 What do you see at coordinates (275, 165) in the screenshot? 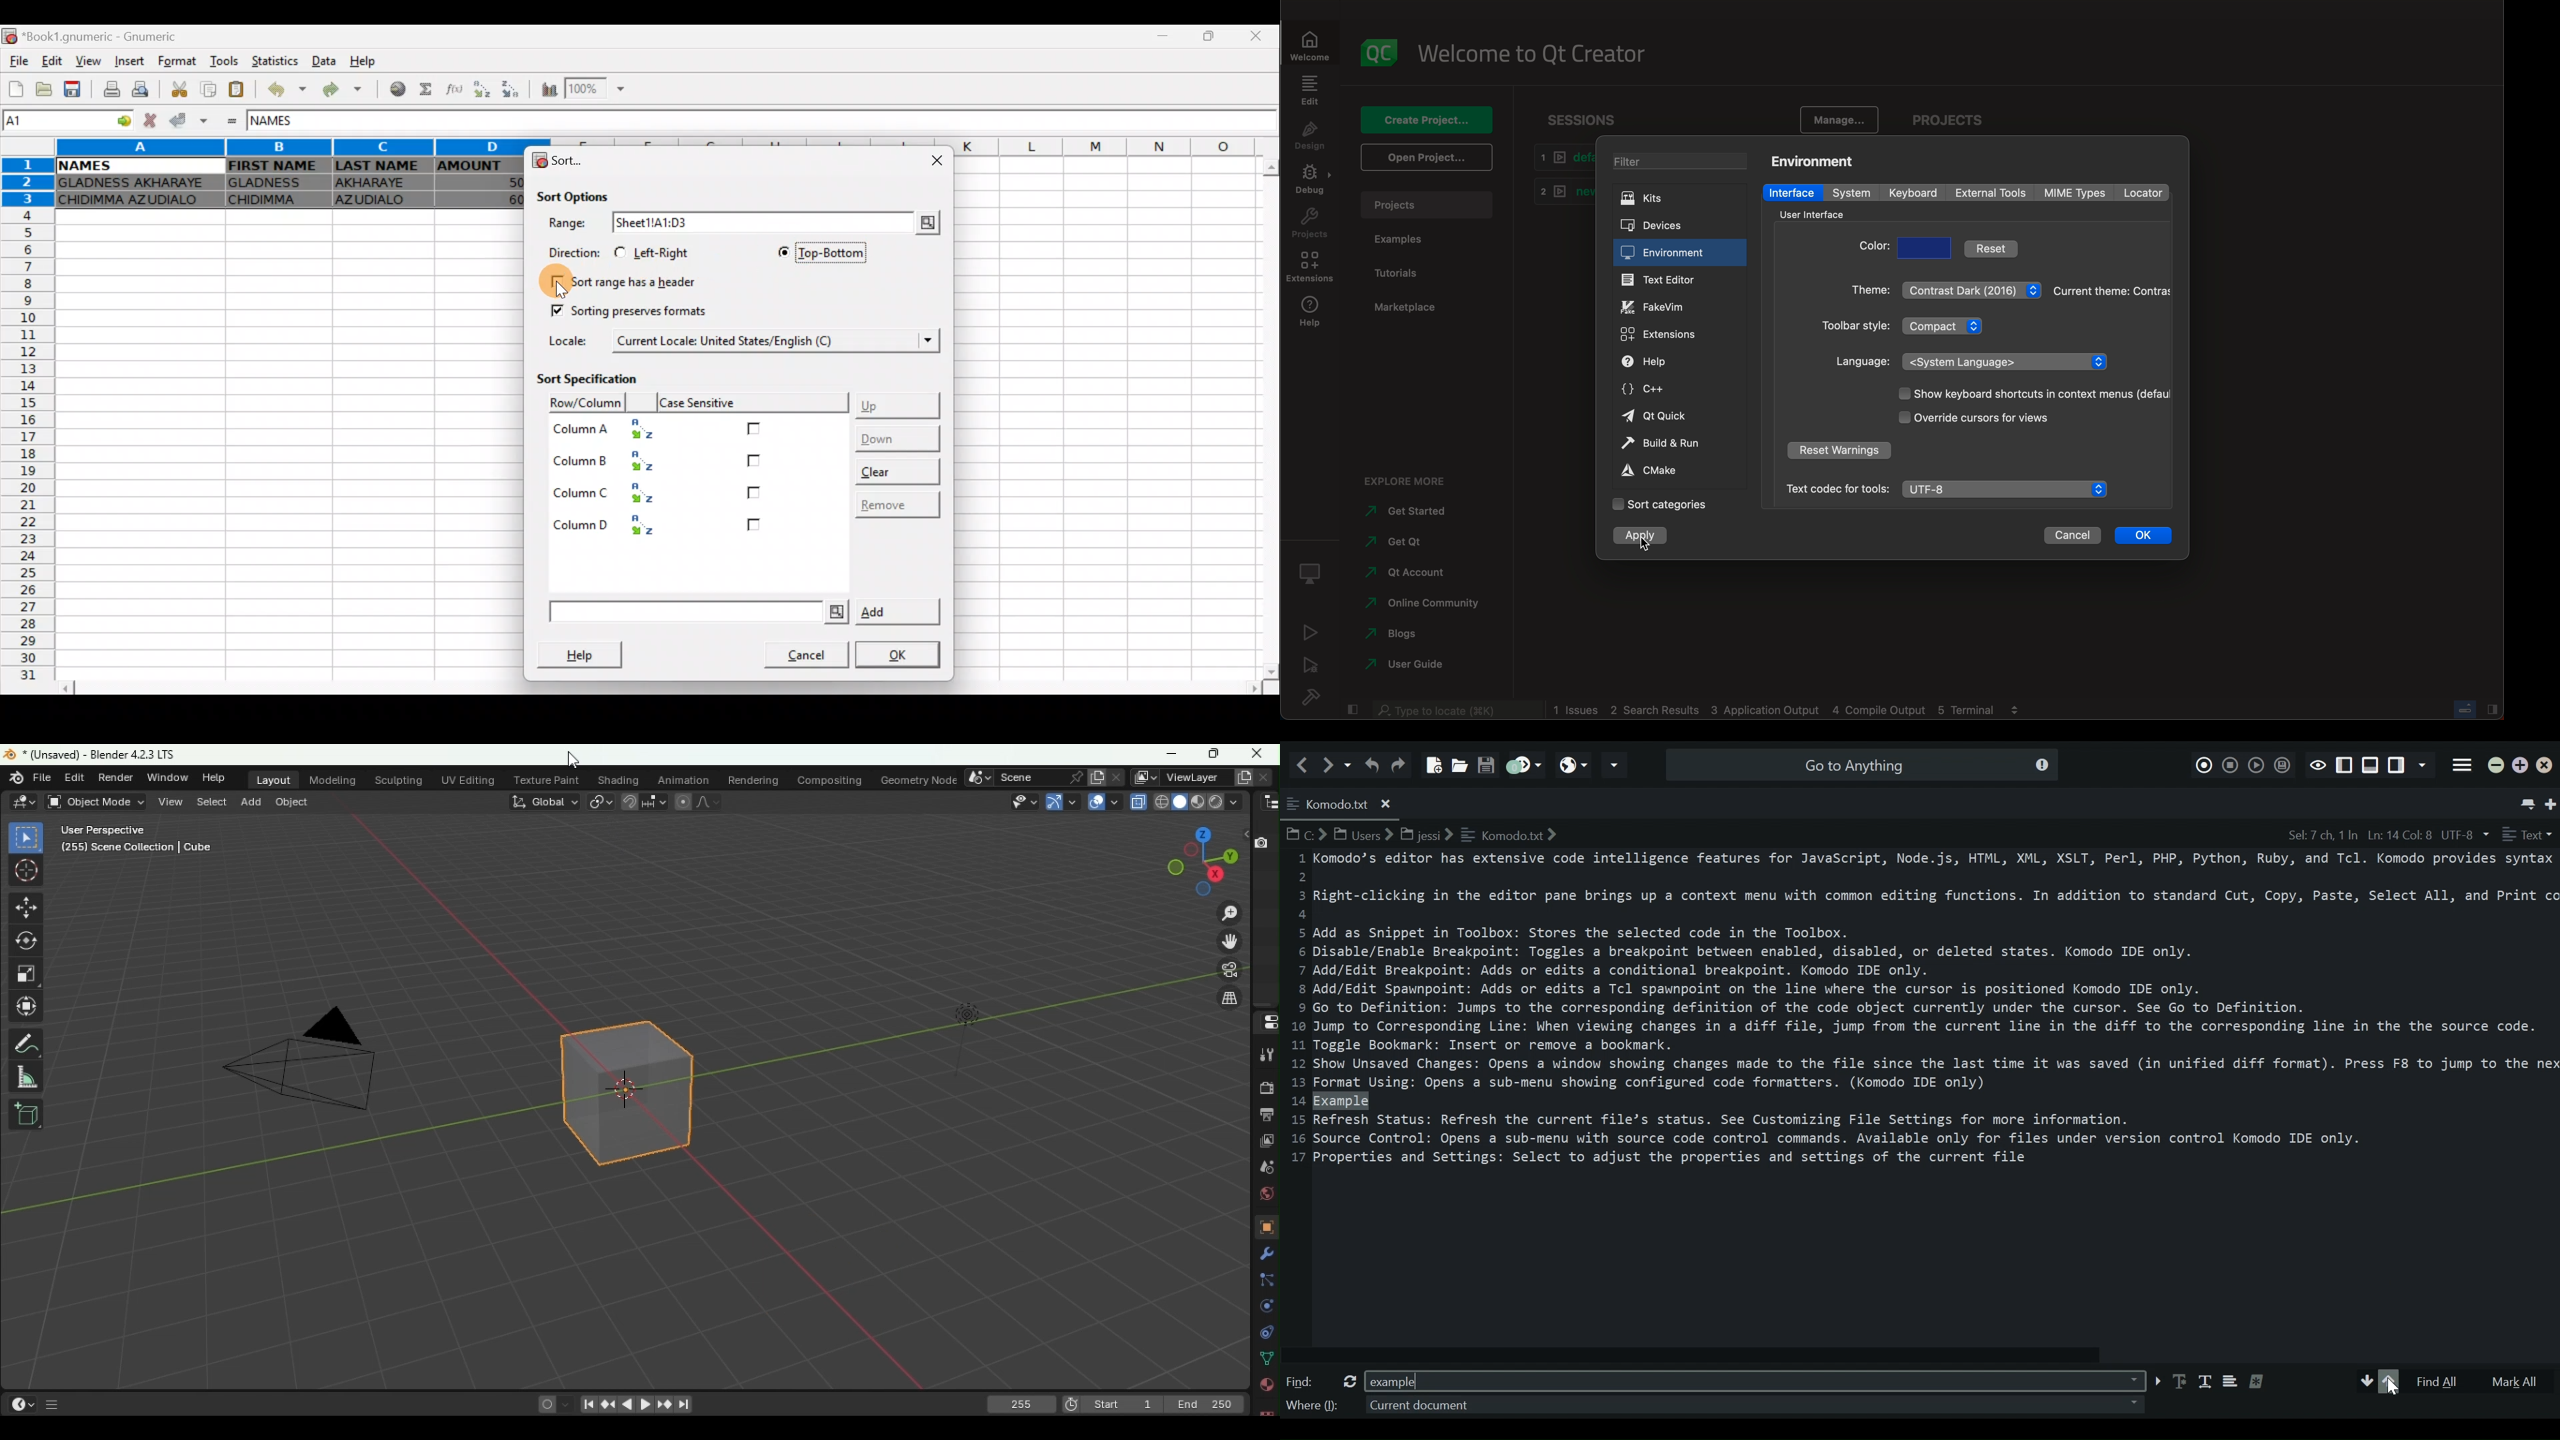
I see `FIRST NAME` at bounding box center [275, 165].